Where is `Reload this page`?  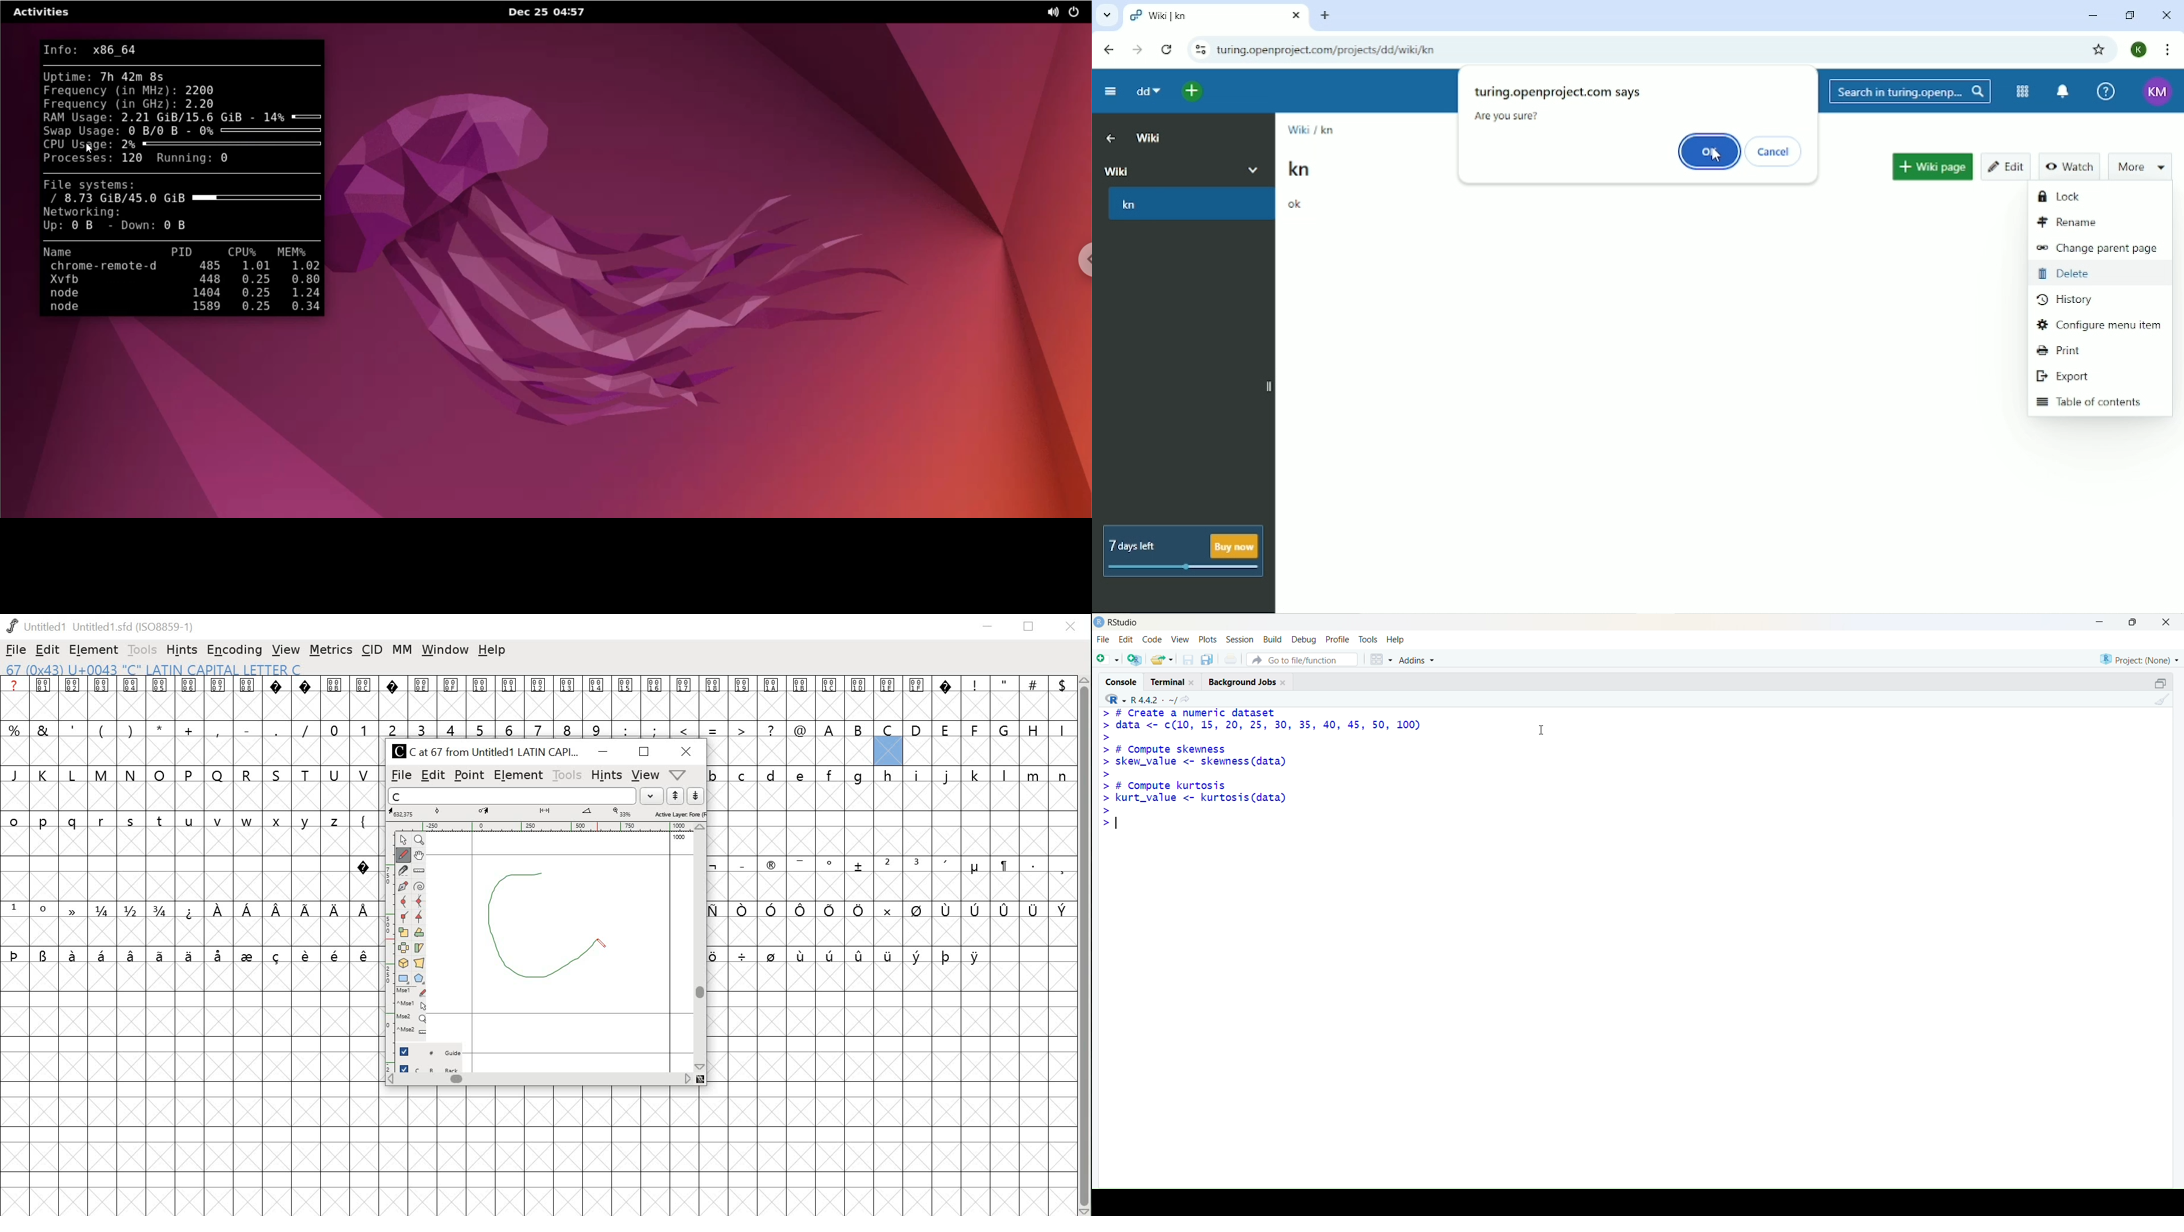 Reload this page is located at coordinates (1165, 49).